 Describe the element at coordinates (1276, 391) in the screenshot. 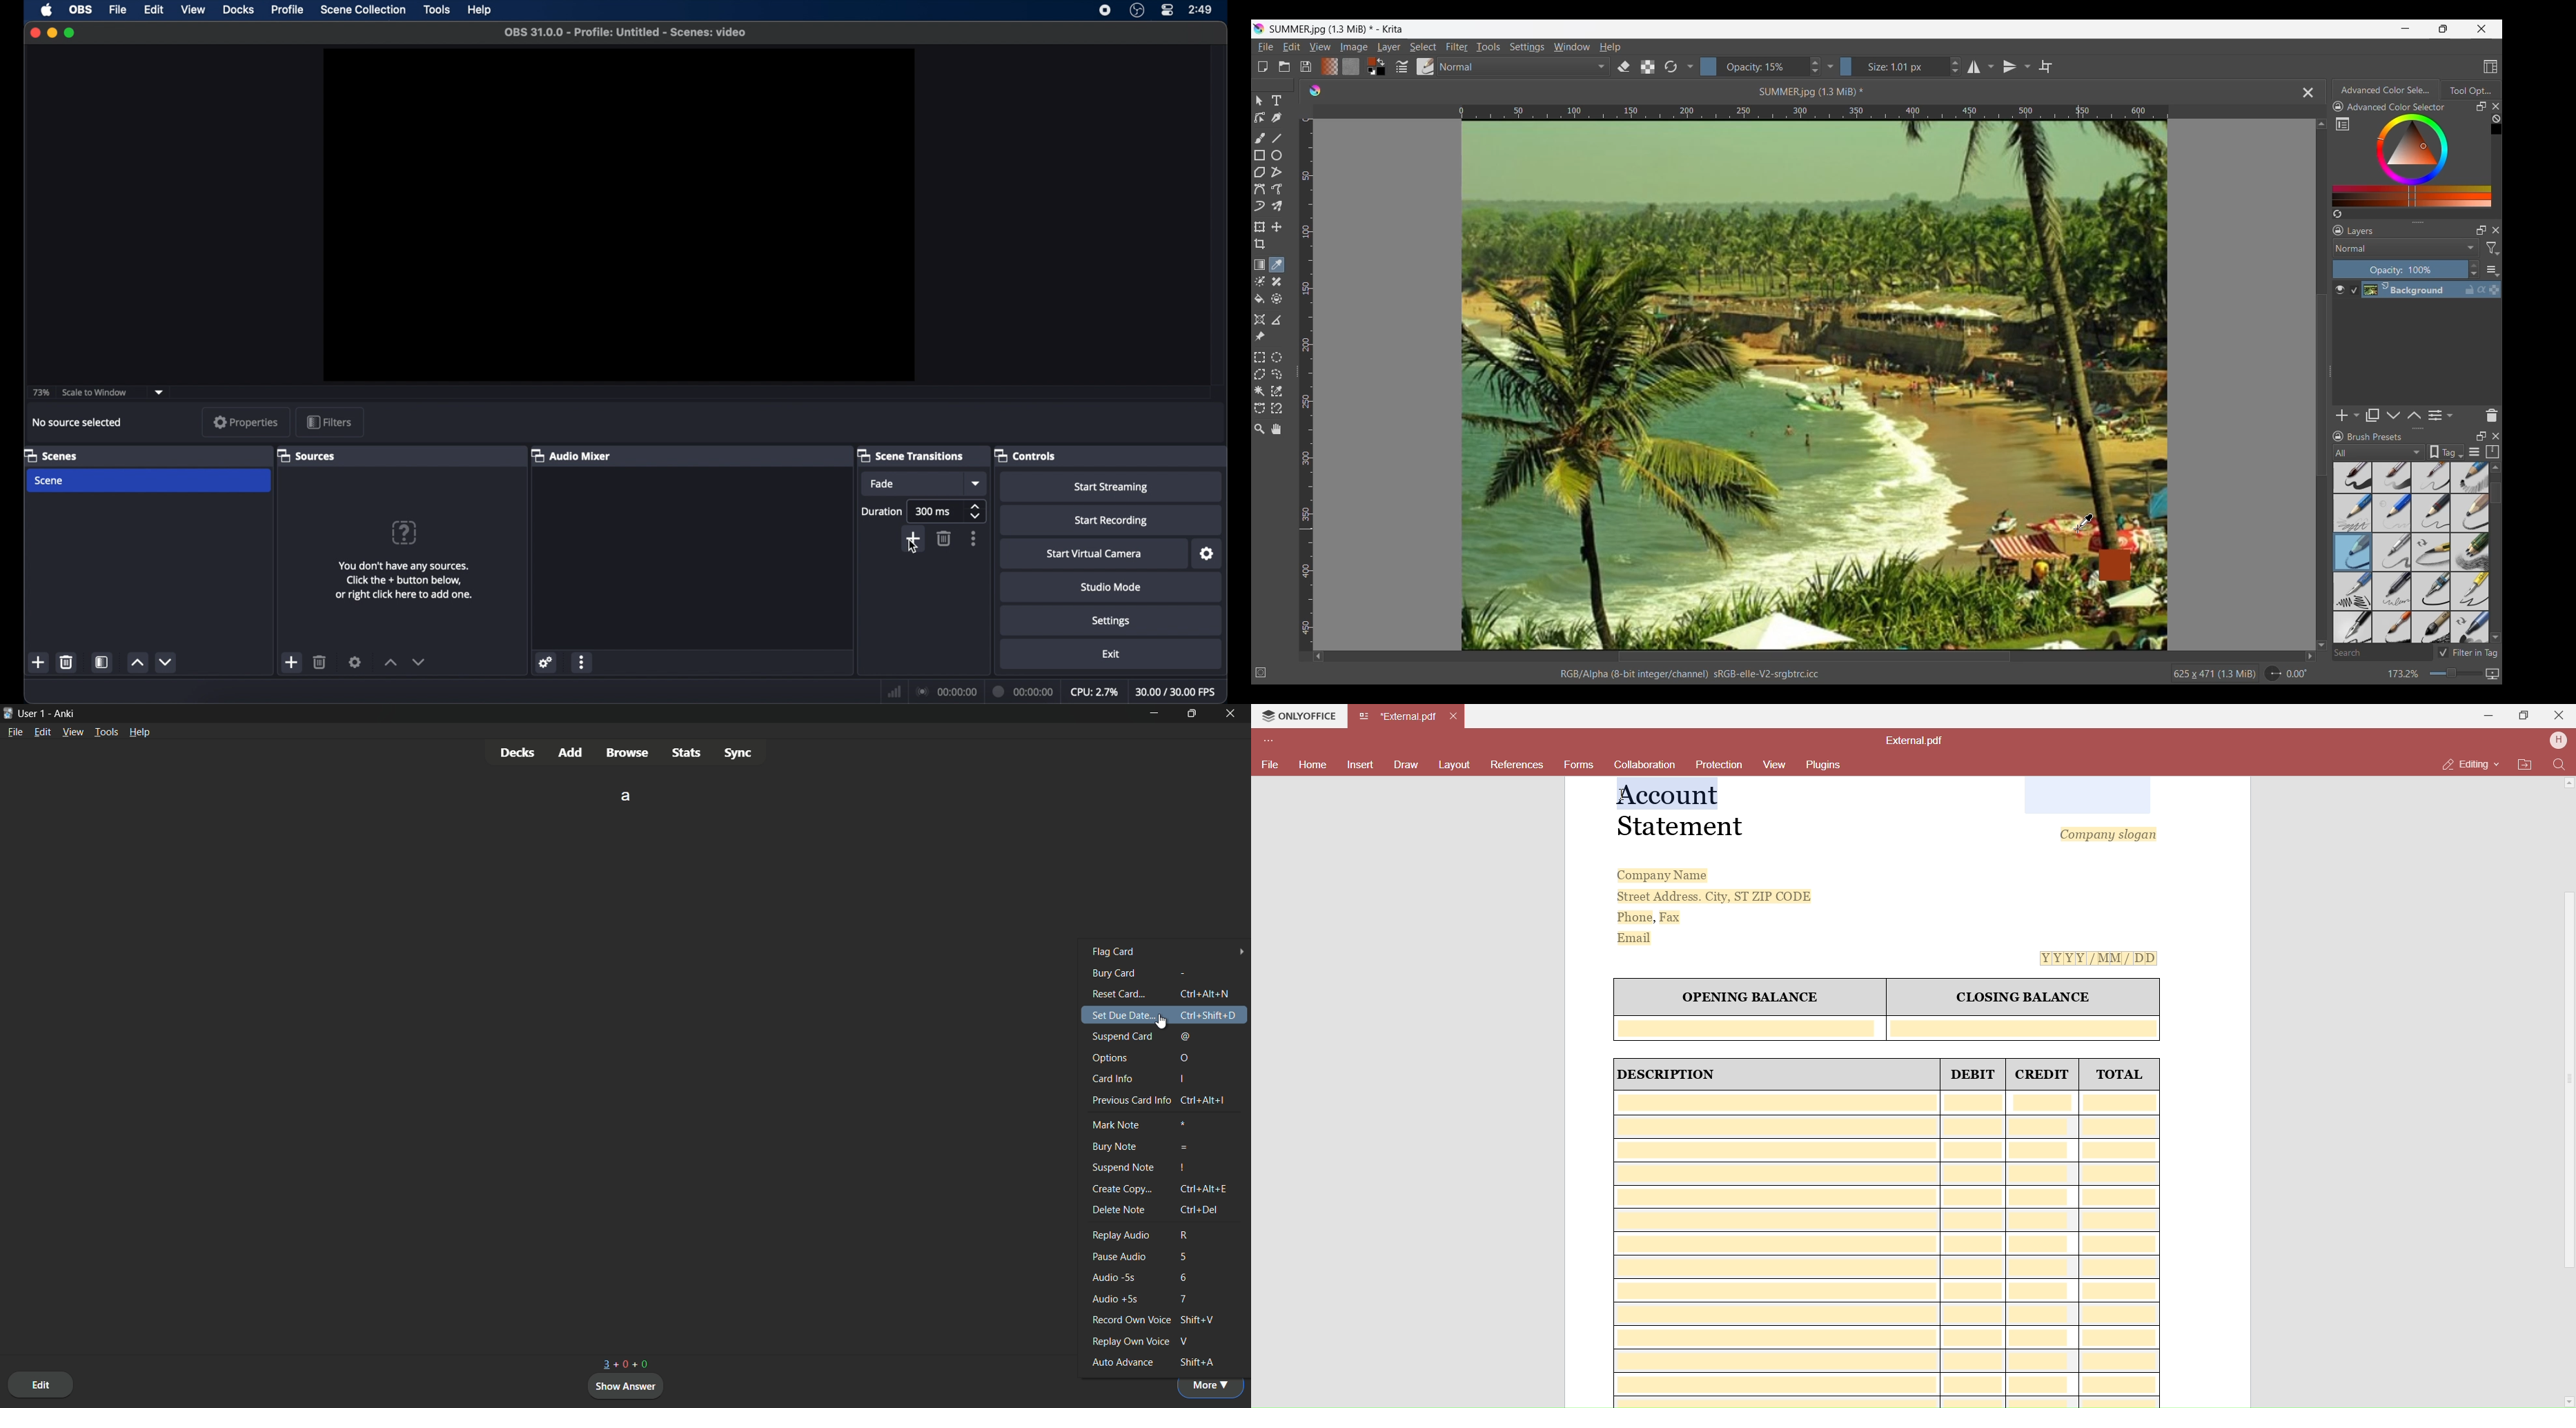

I see `Similar color selection tool` at that location.